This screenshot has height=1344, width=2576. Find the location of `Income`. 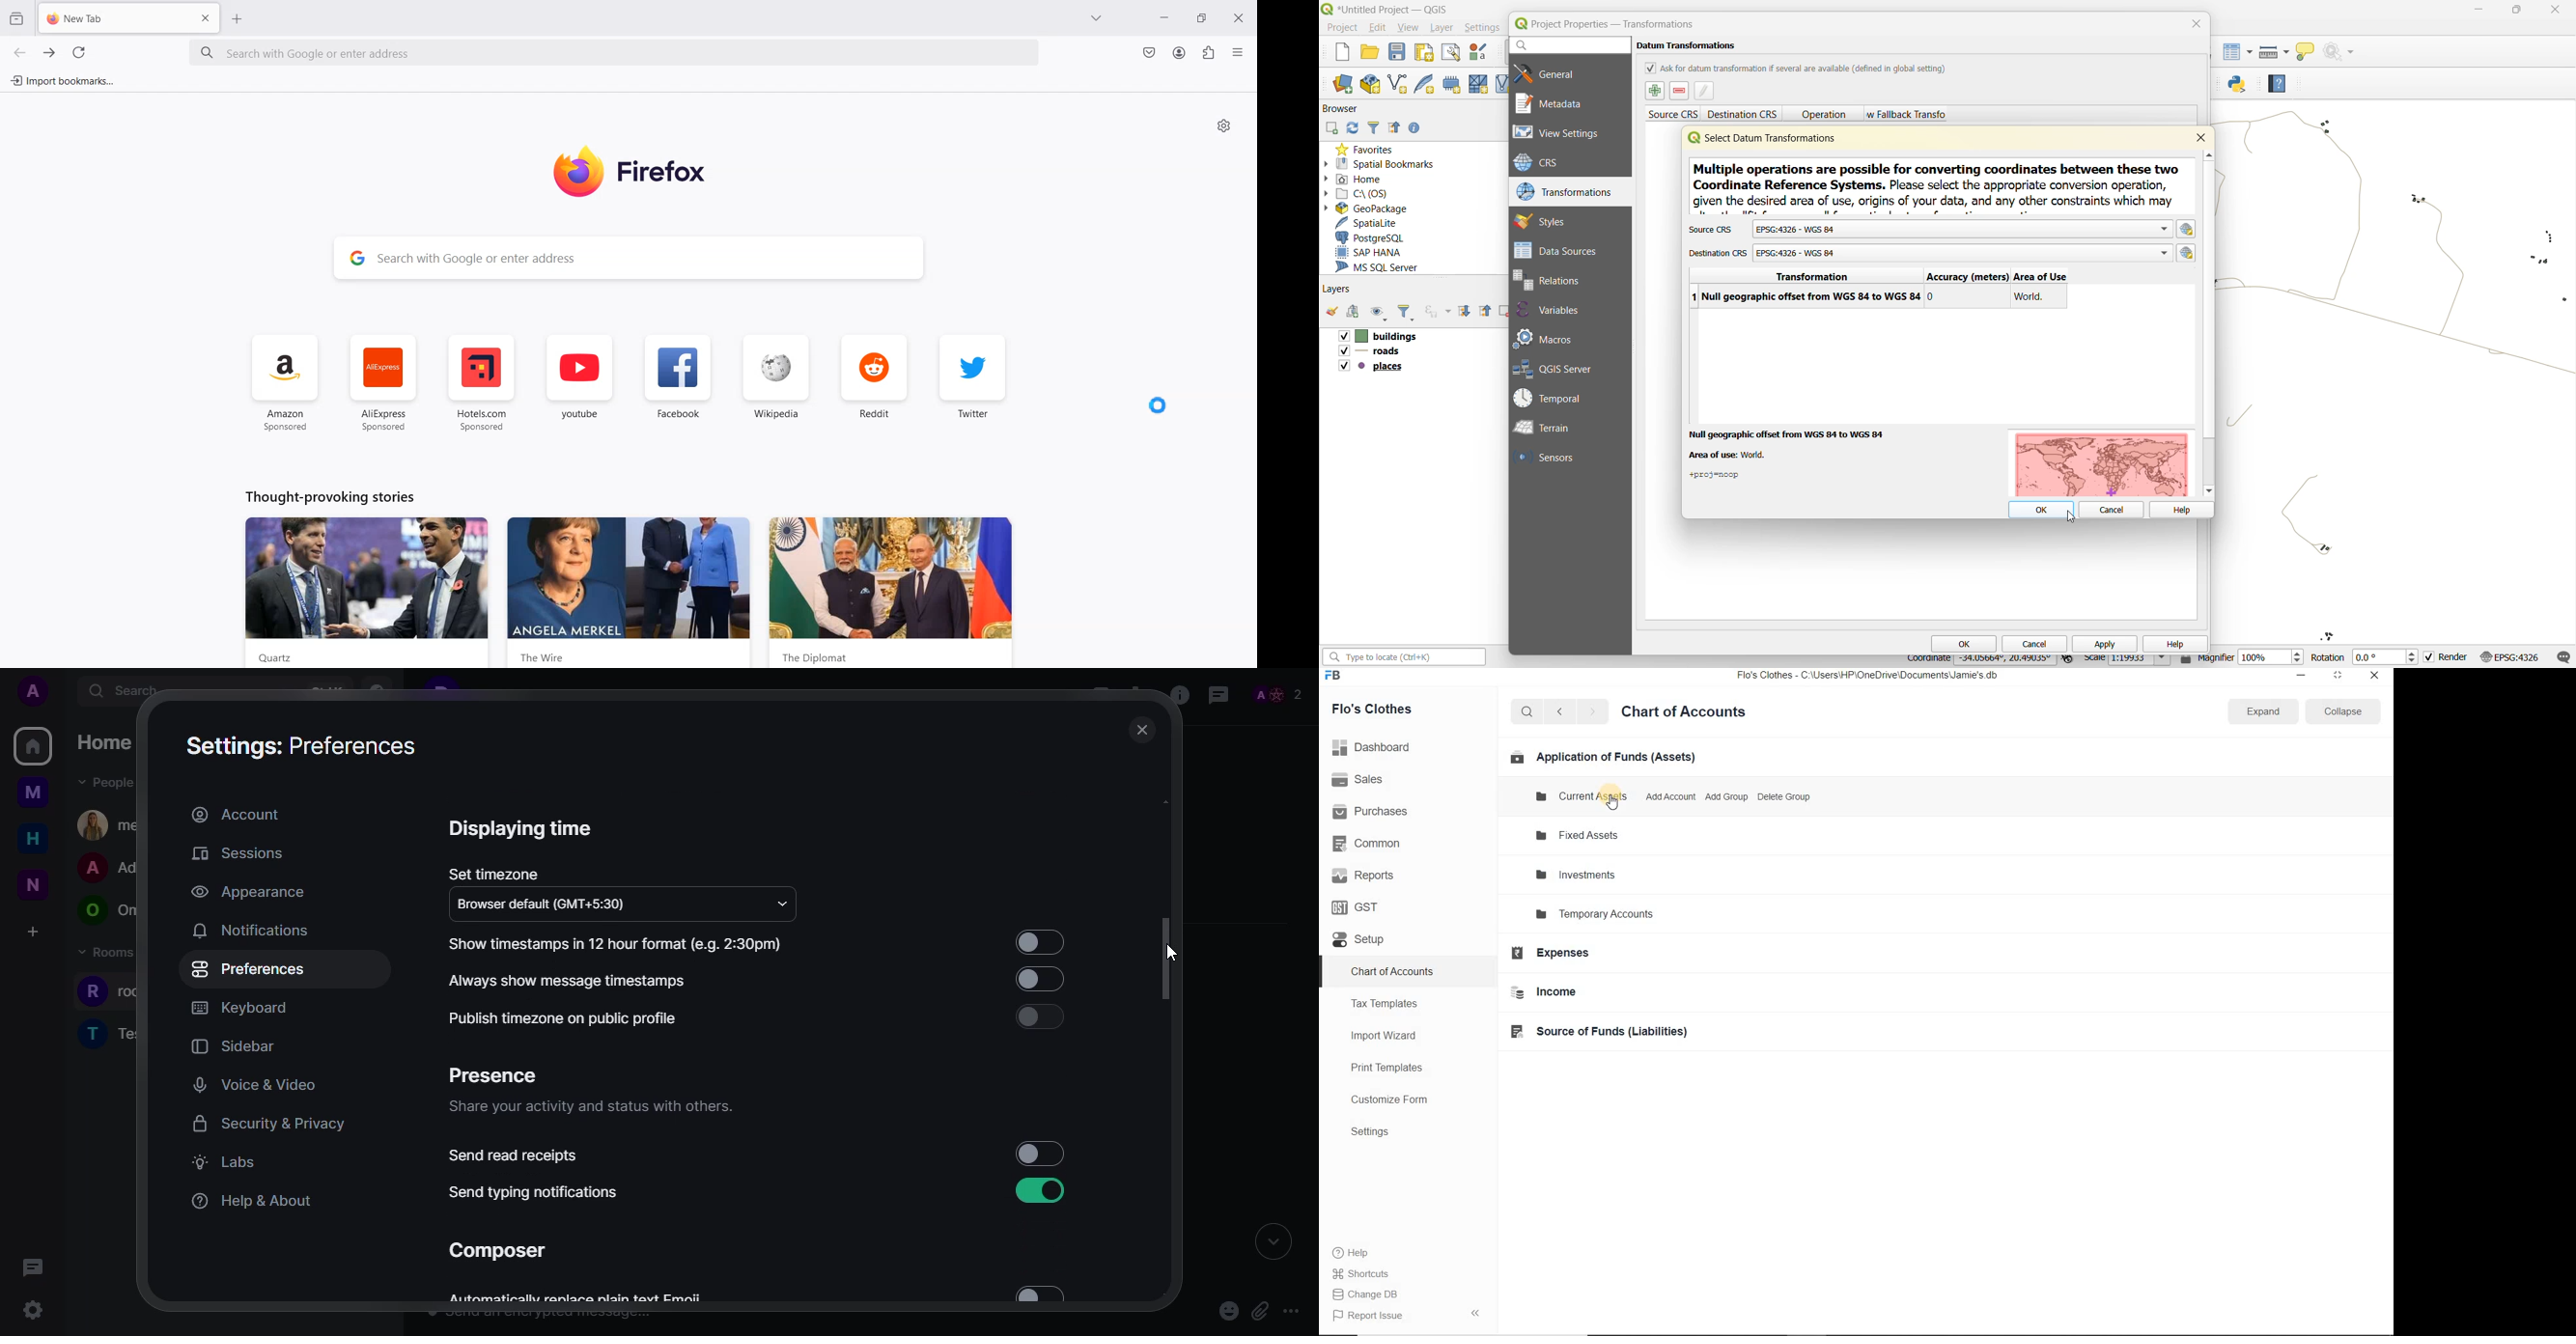

Income is located at coordinates (1568, 995).